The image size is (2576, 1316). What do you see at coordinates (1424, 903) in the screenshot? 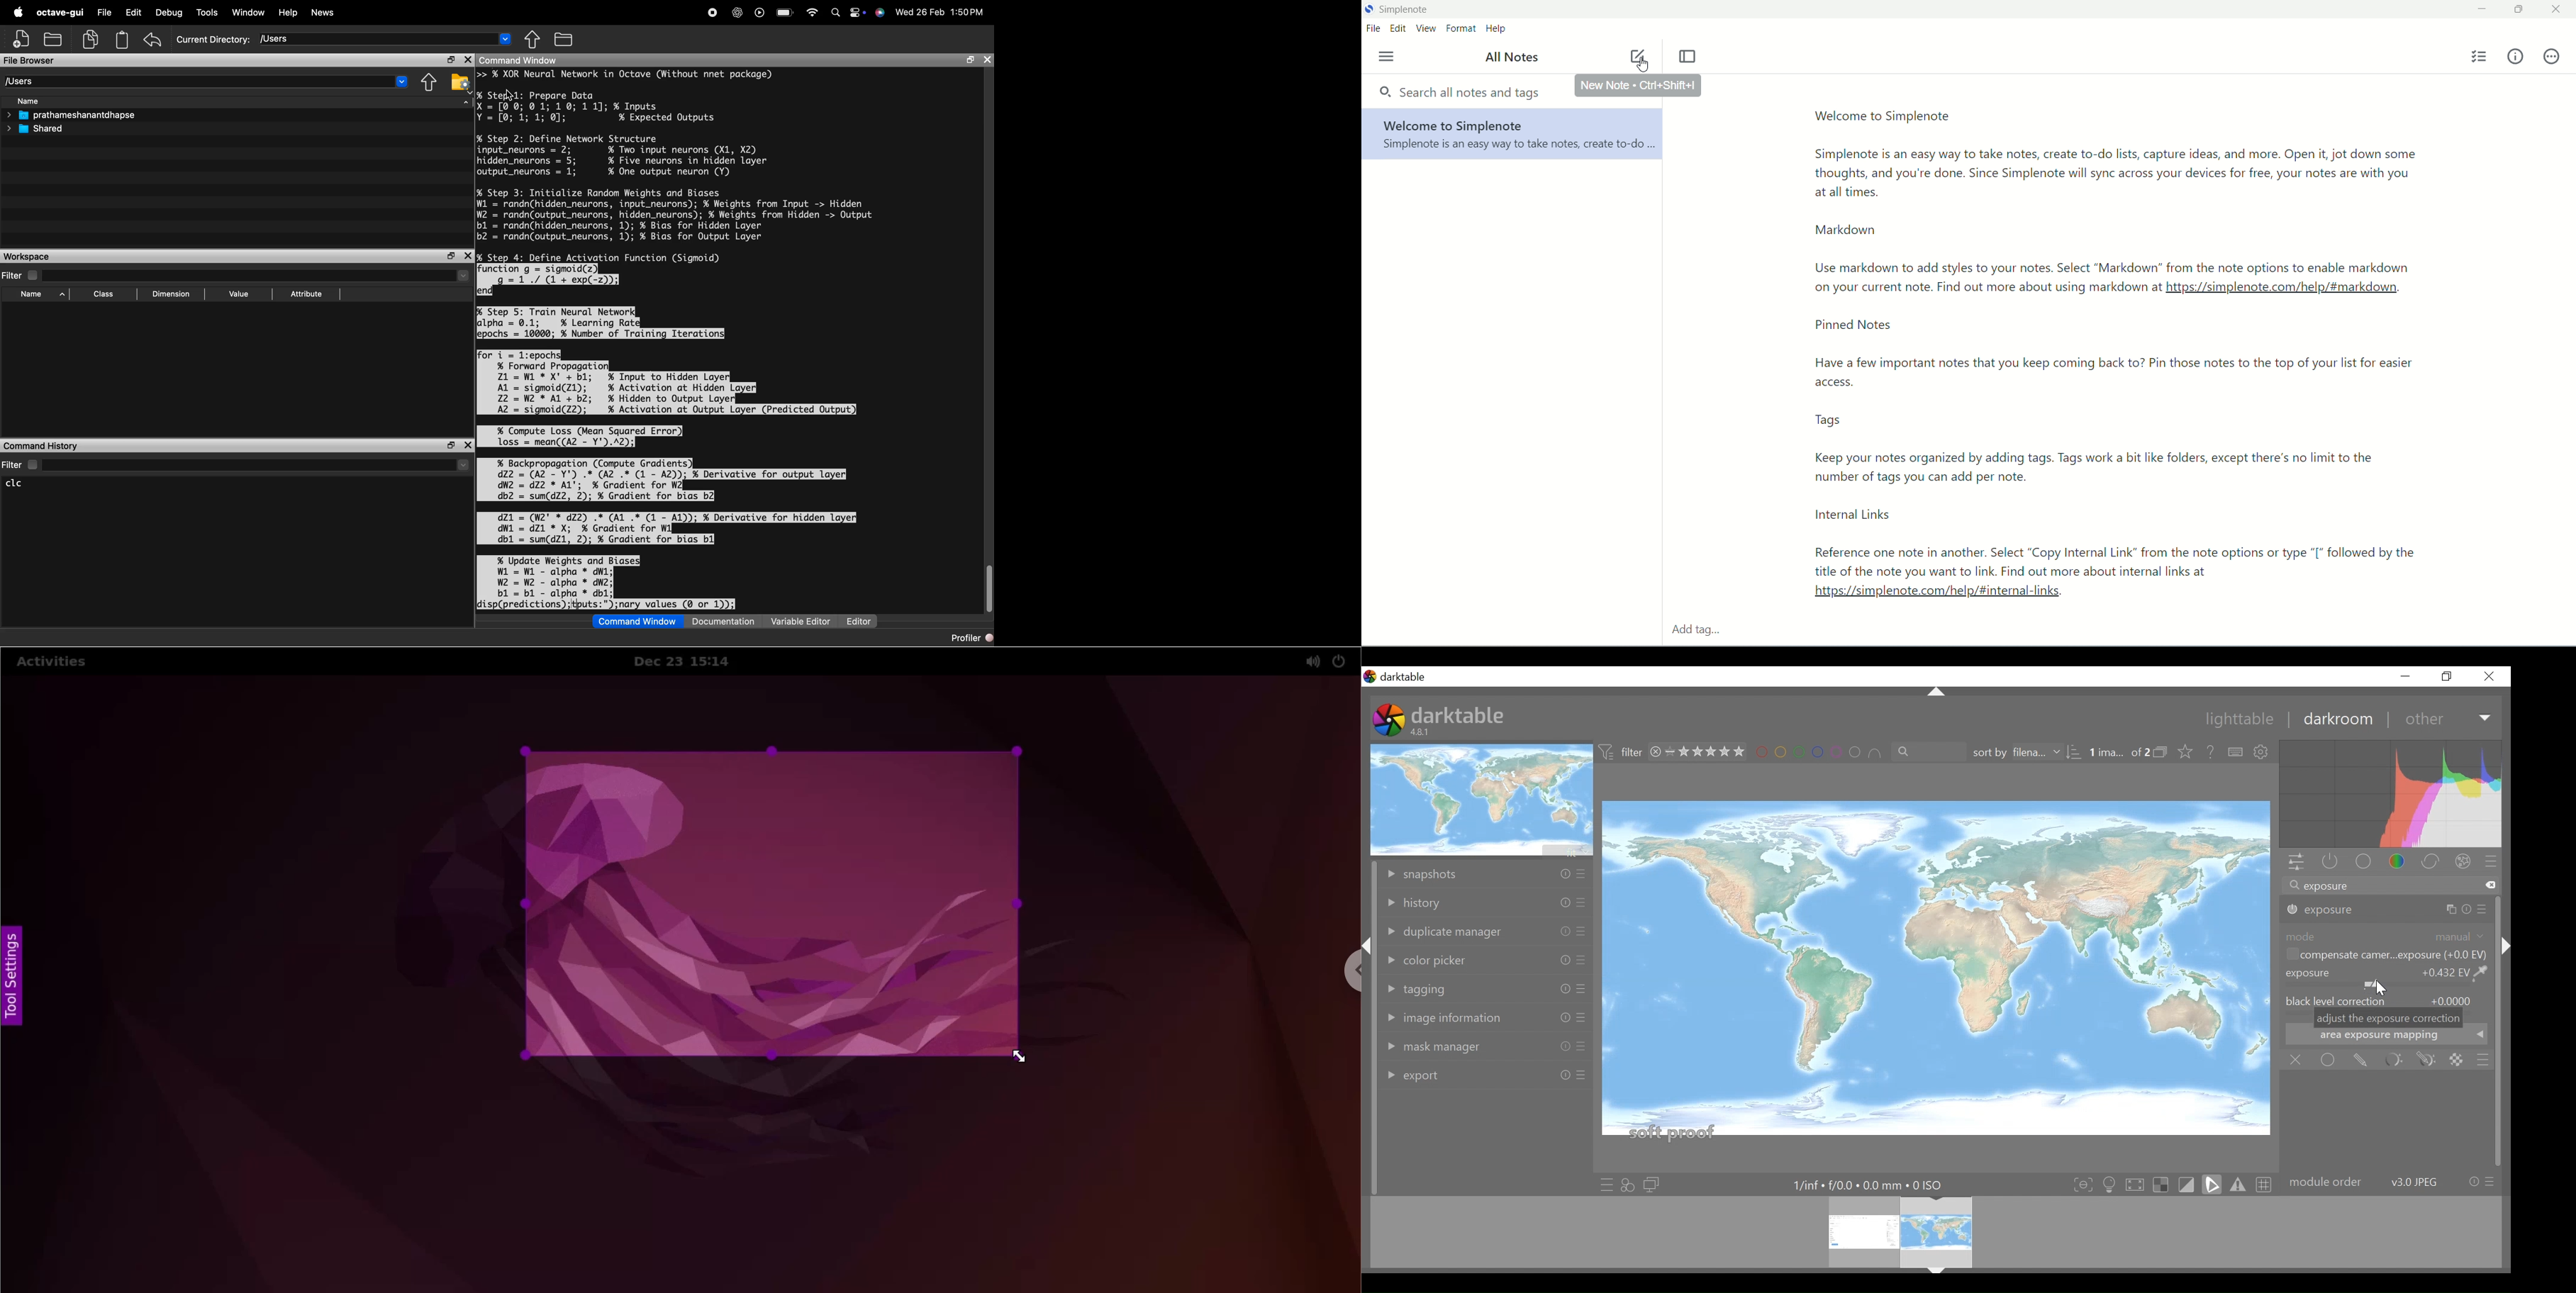
I see `history` at bounding box center [1424, 903].